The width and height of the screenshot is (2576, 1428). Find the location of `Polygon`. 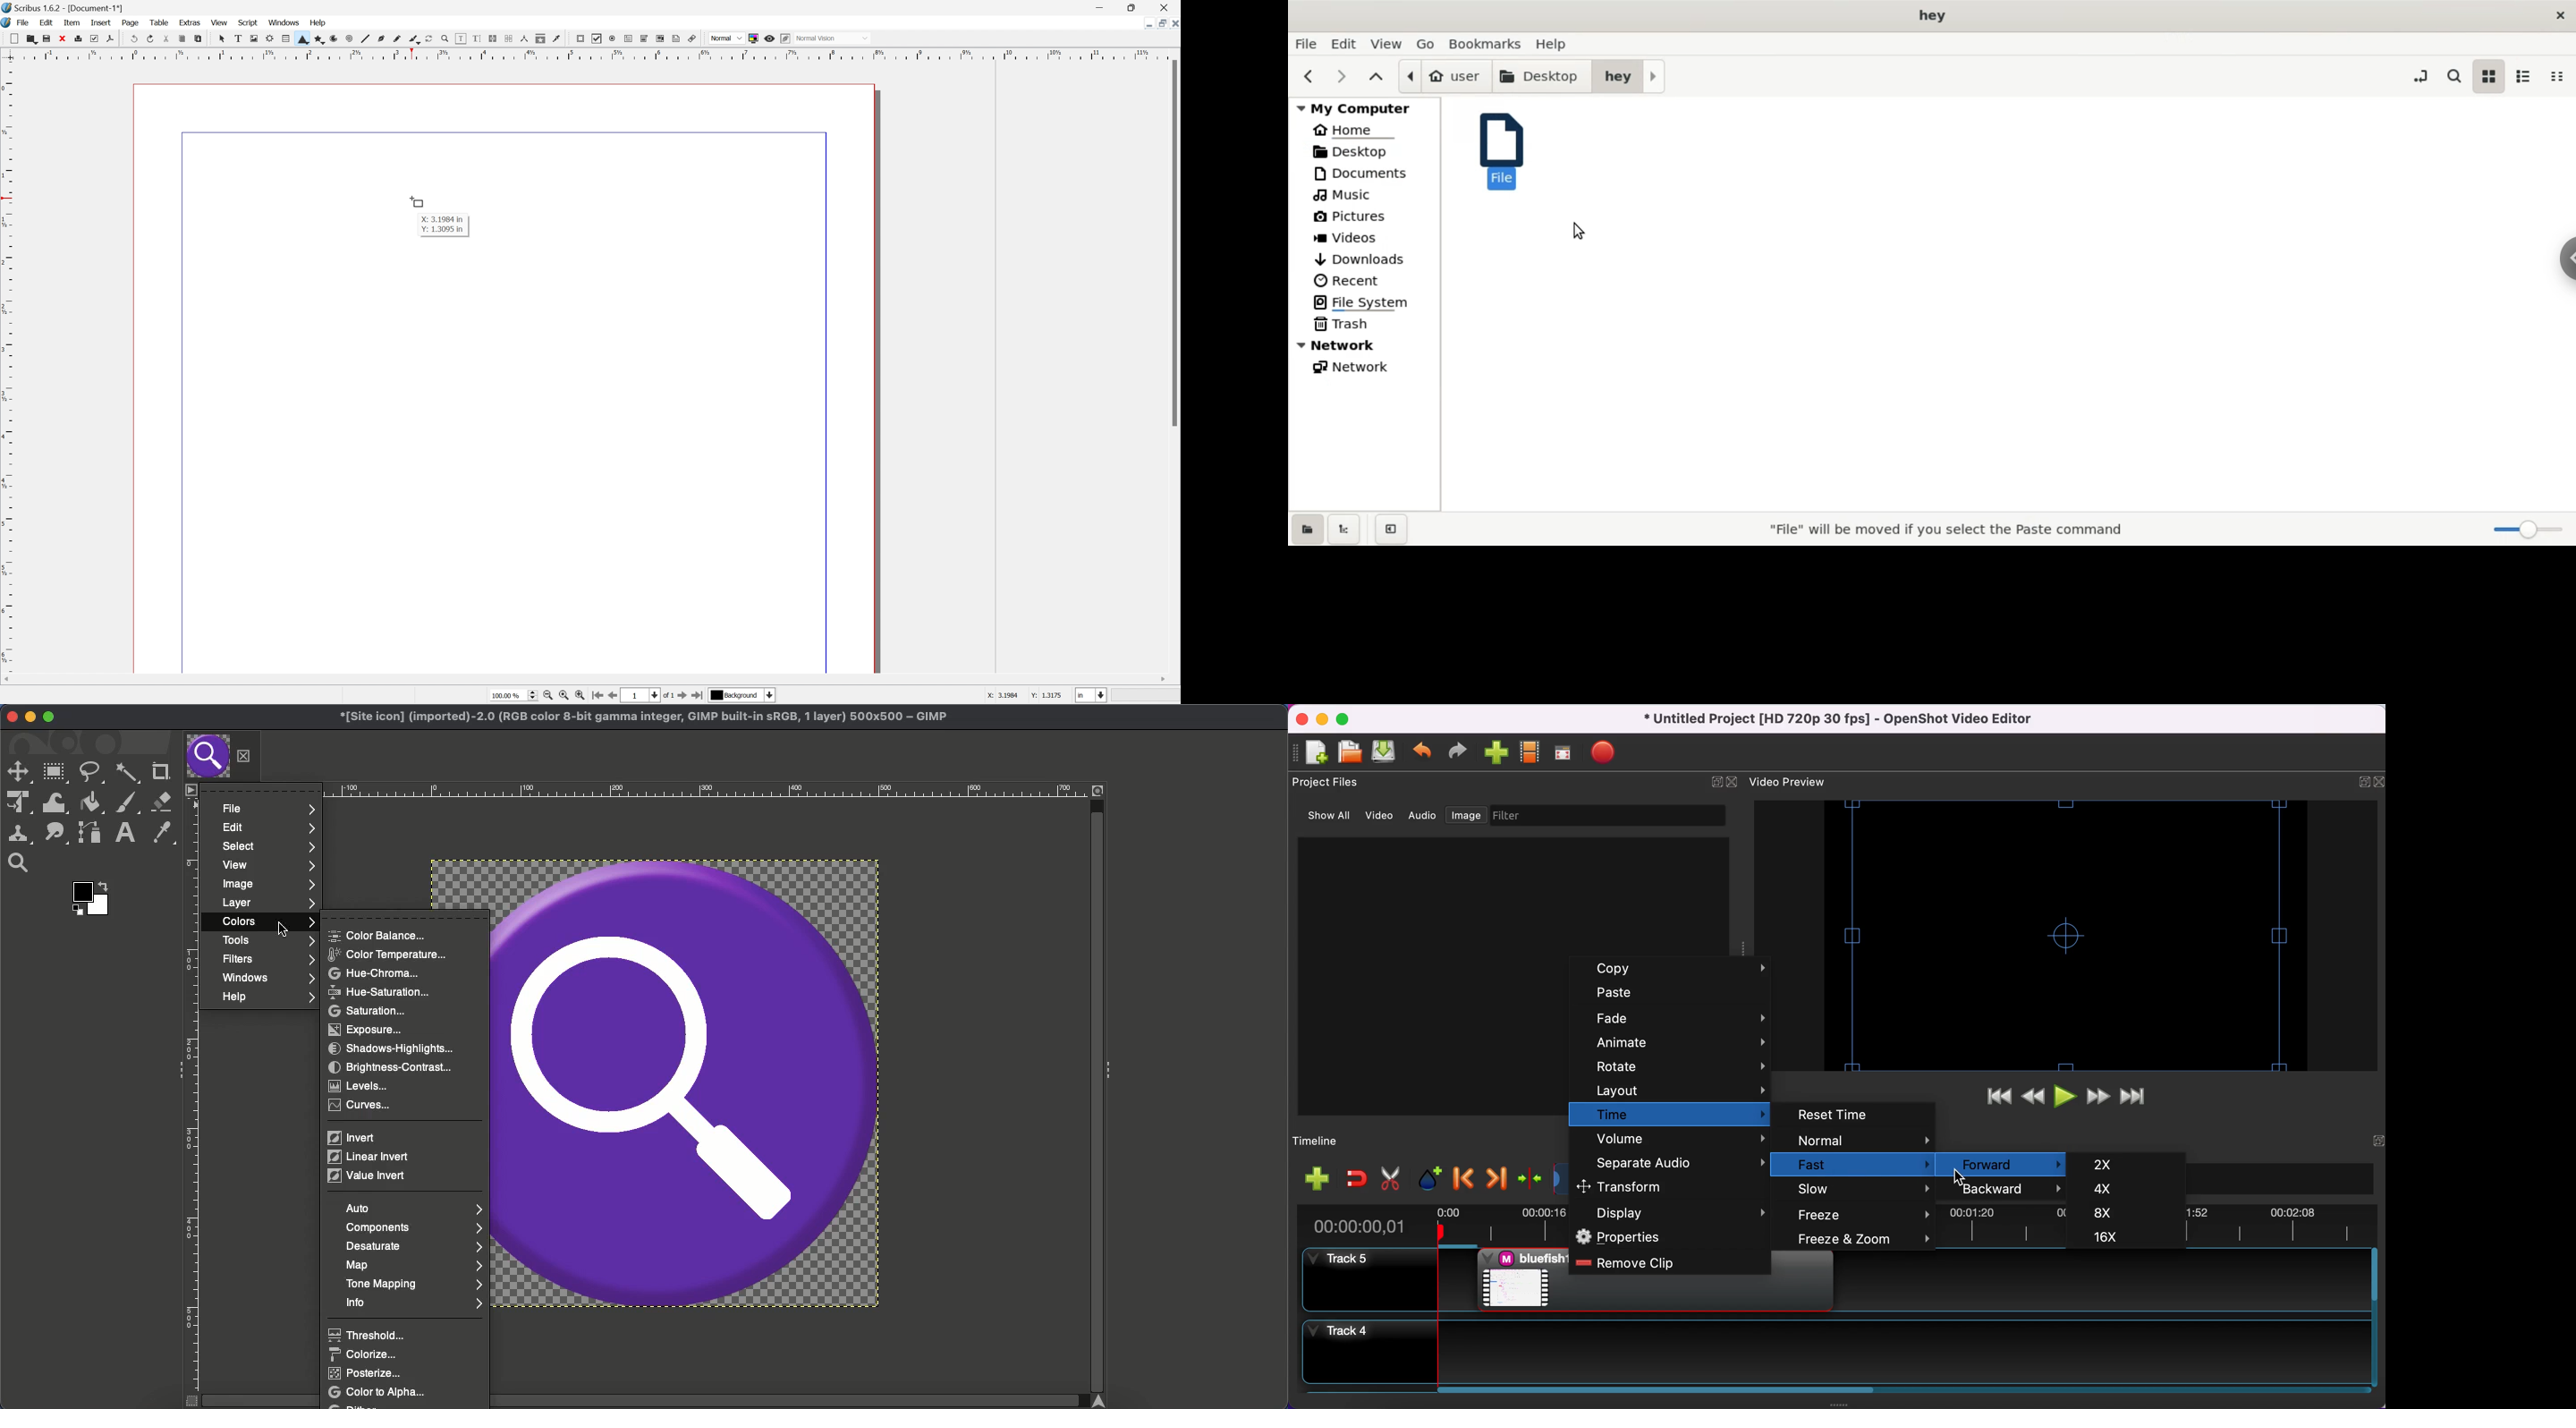

Polygon is located at coordinates (315, 39).